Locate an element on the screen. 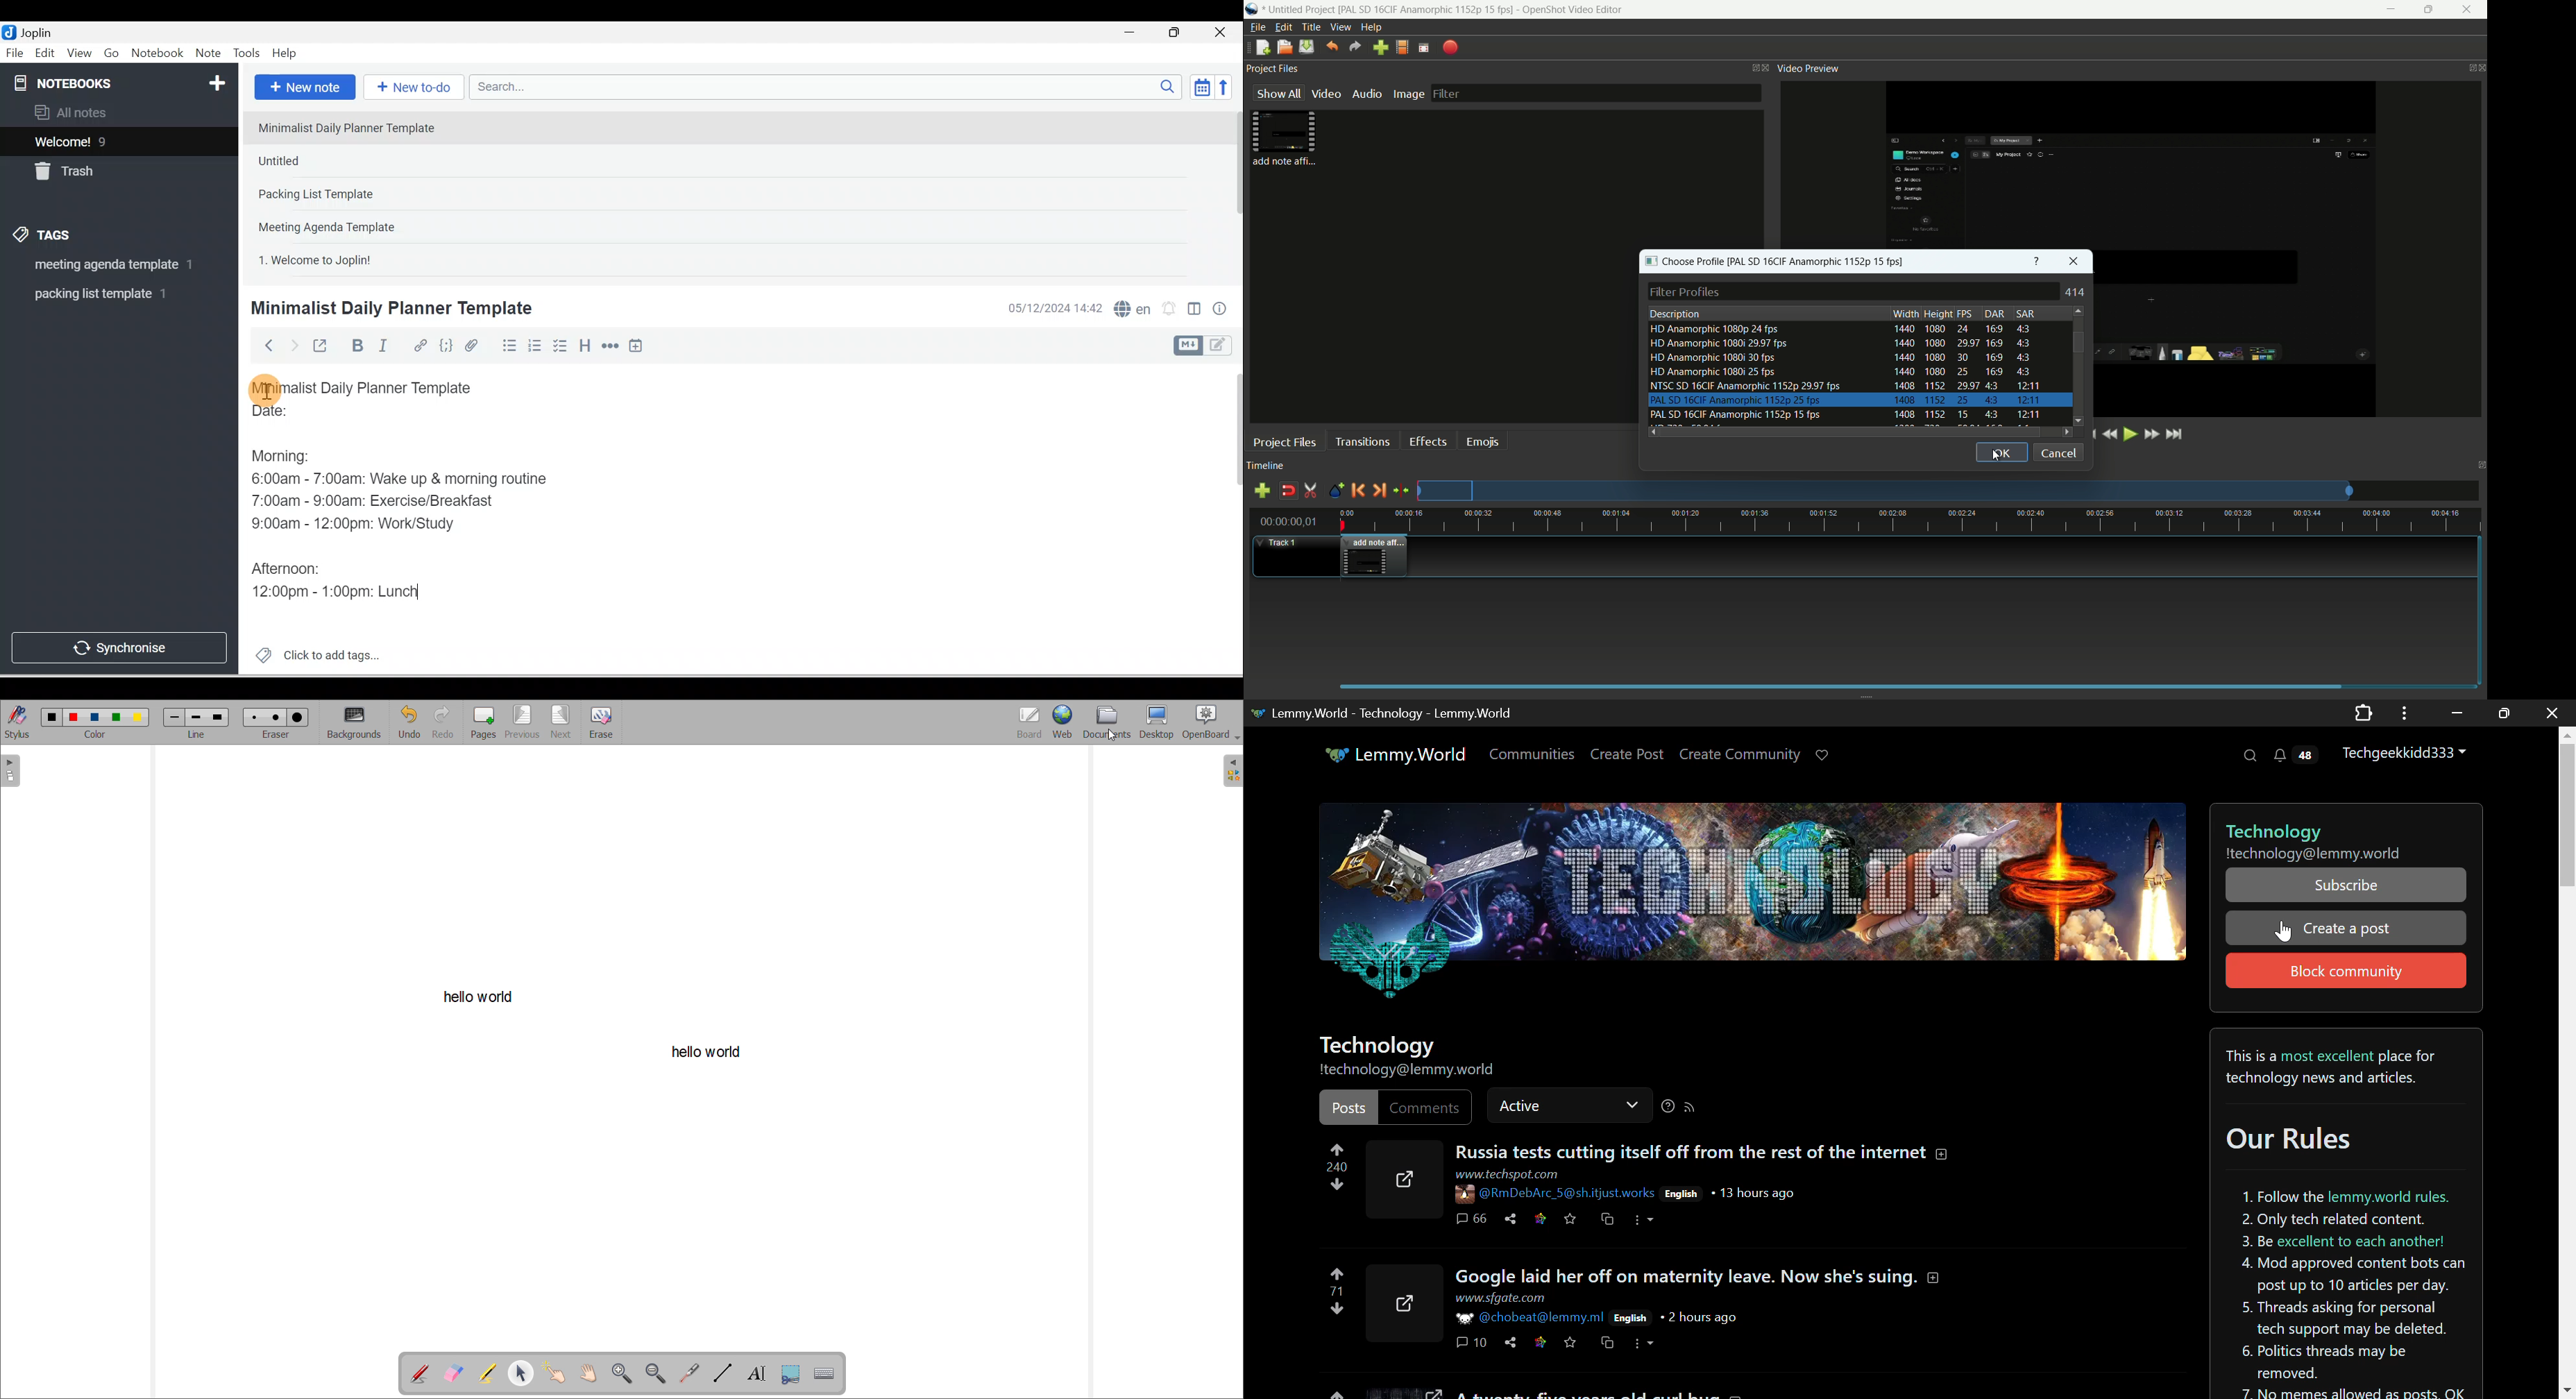 This screenshot has width=2576, height=1400. 12:00pm - 1:00pm: Lunch is located at coordinates (352, 587).